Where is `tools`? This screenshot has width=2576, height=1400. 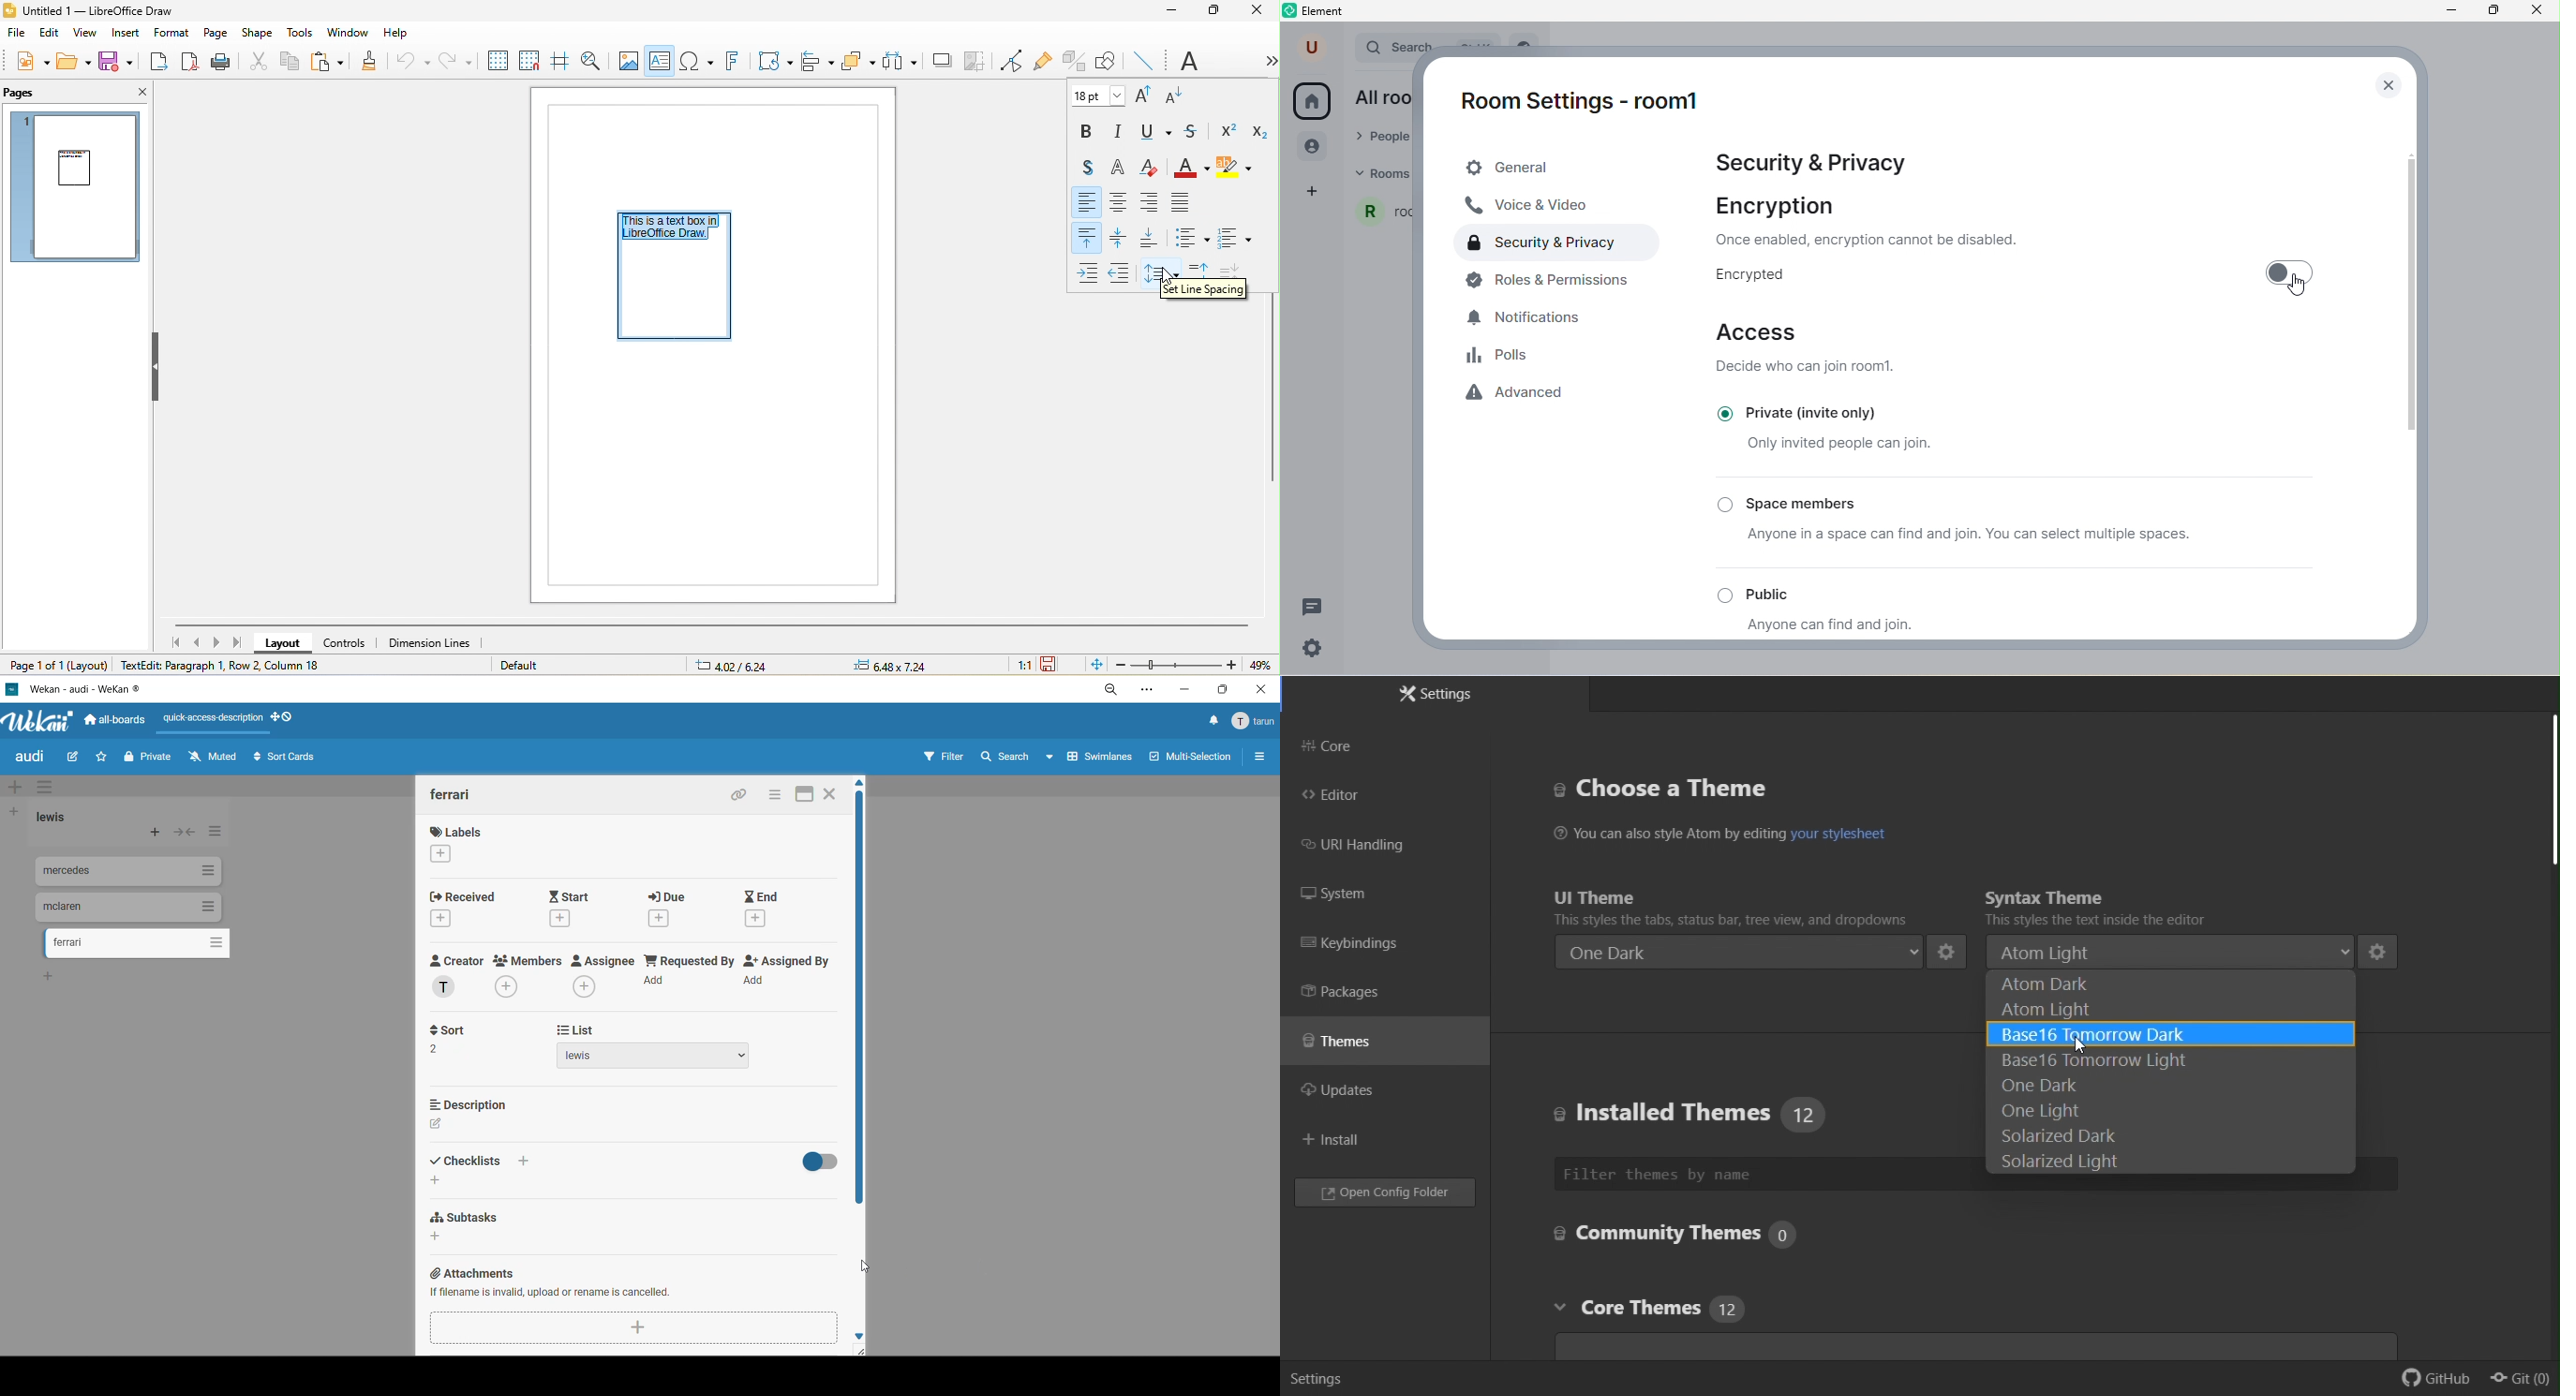 tools is located at coordinates (300, 34).